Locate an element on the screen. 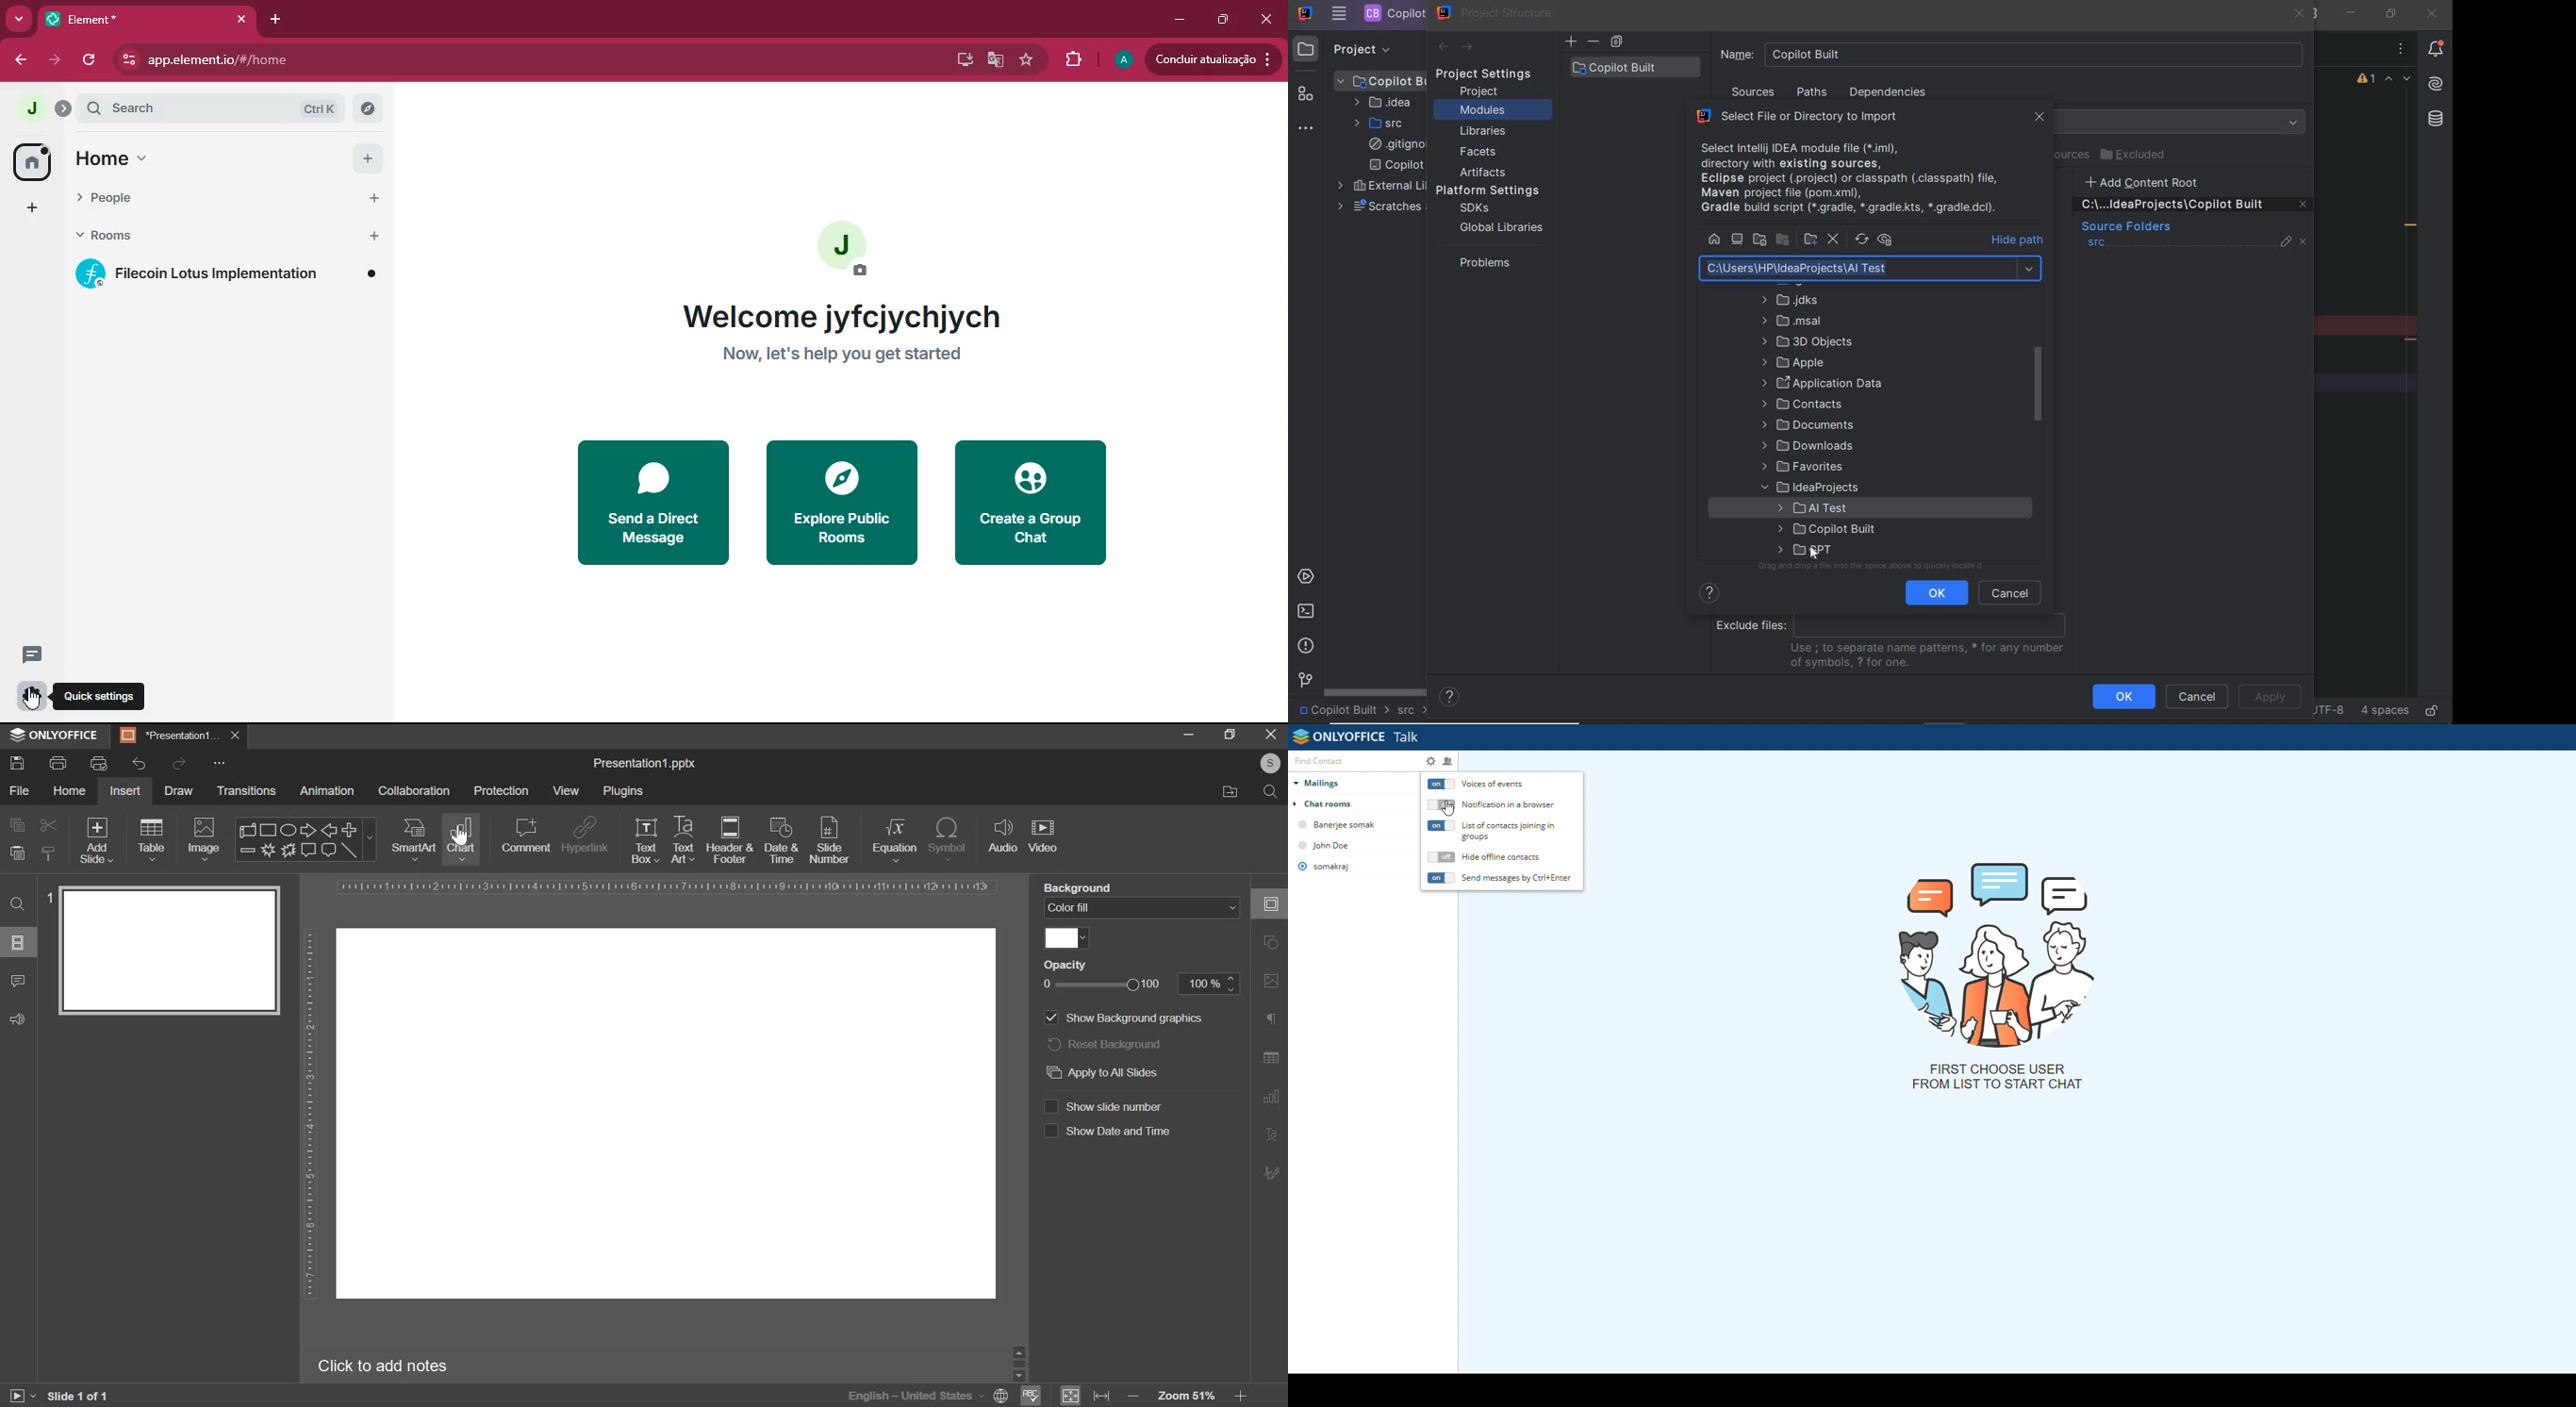  slider is located at coordinates (1019, 1364).